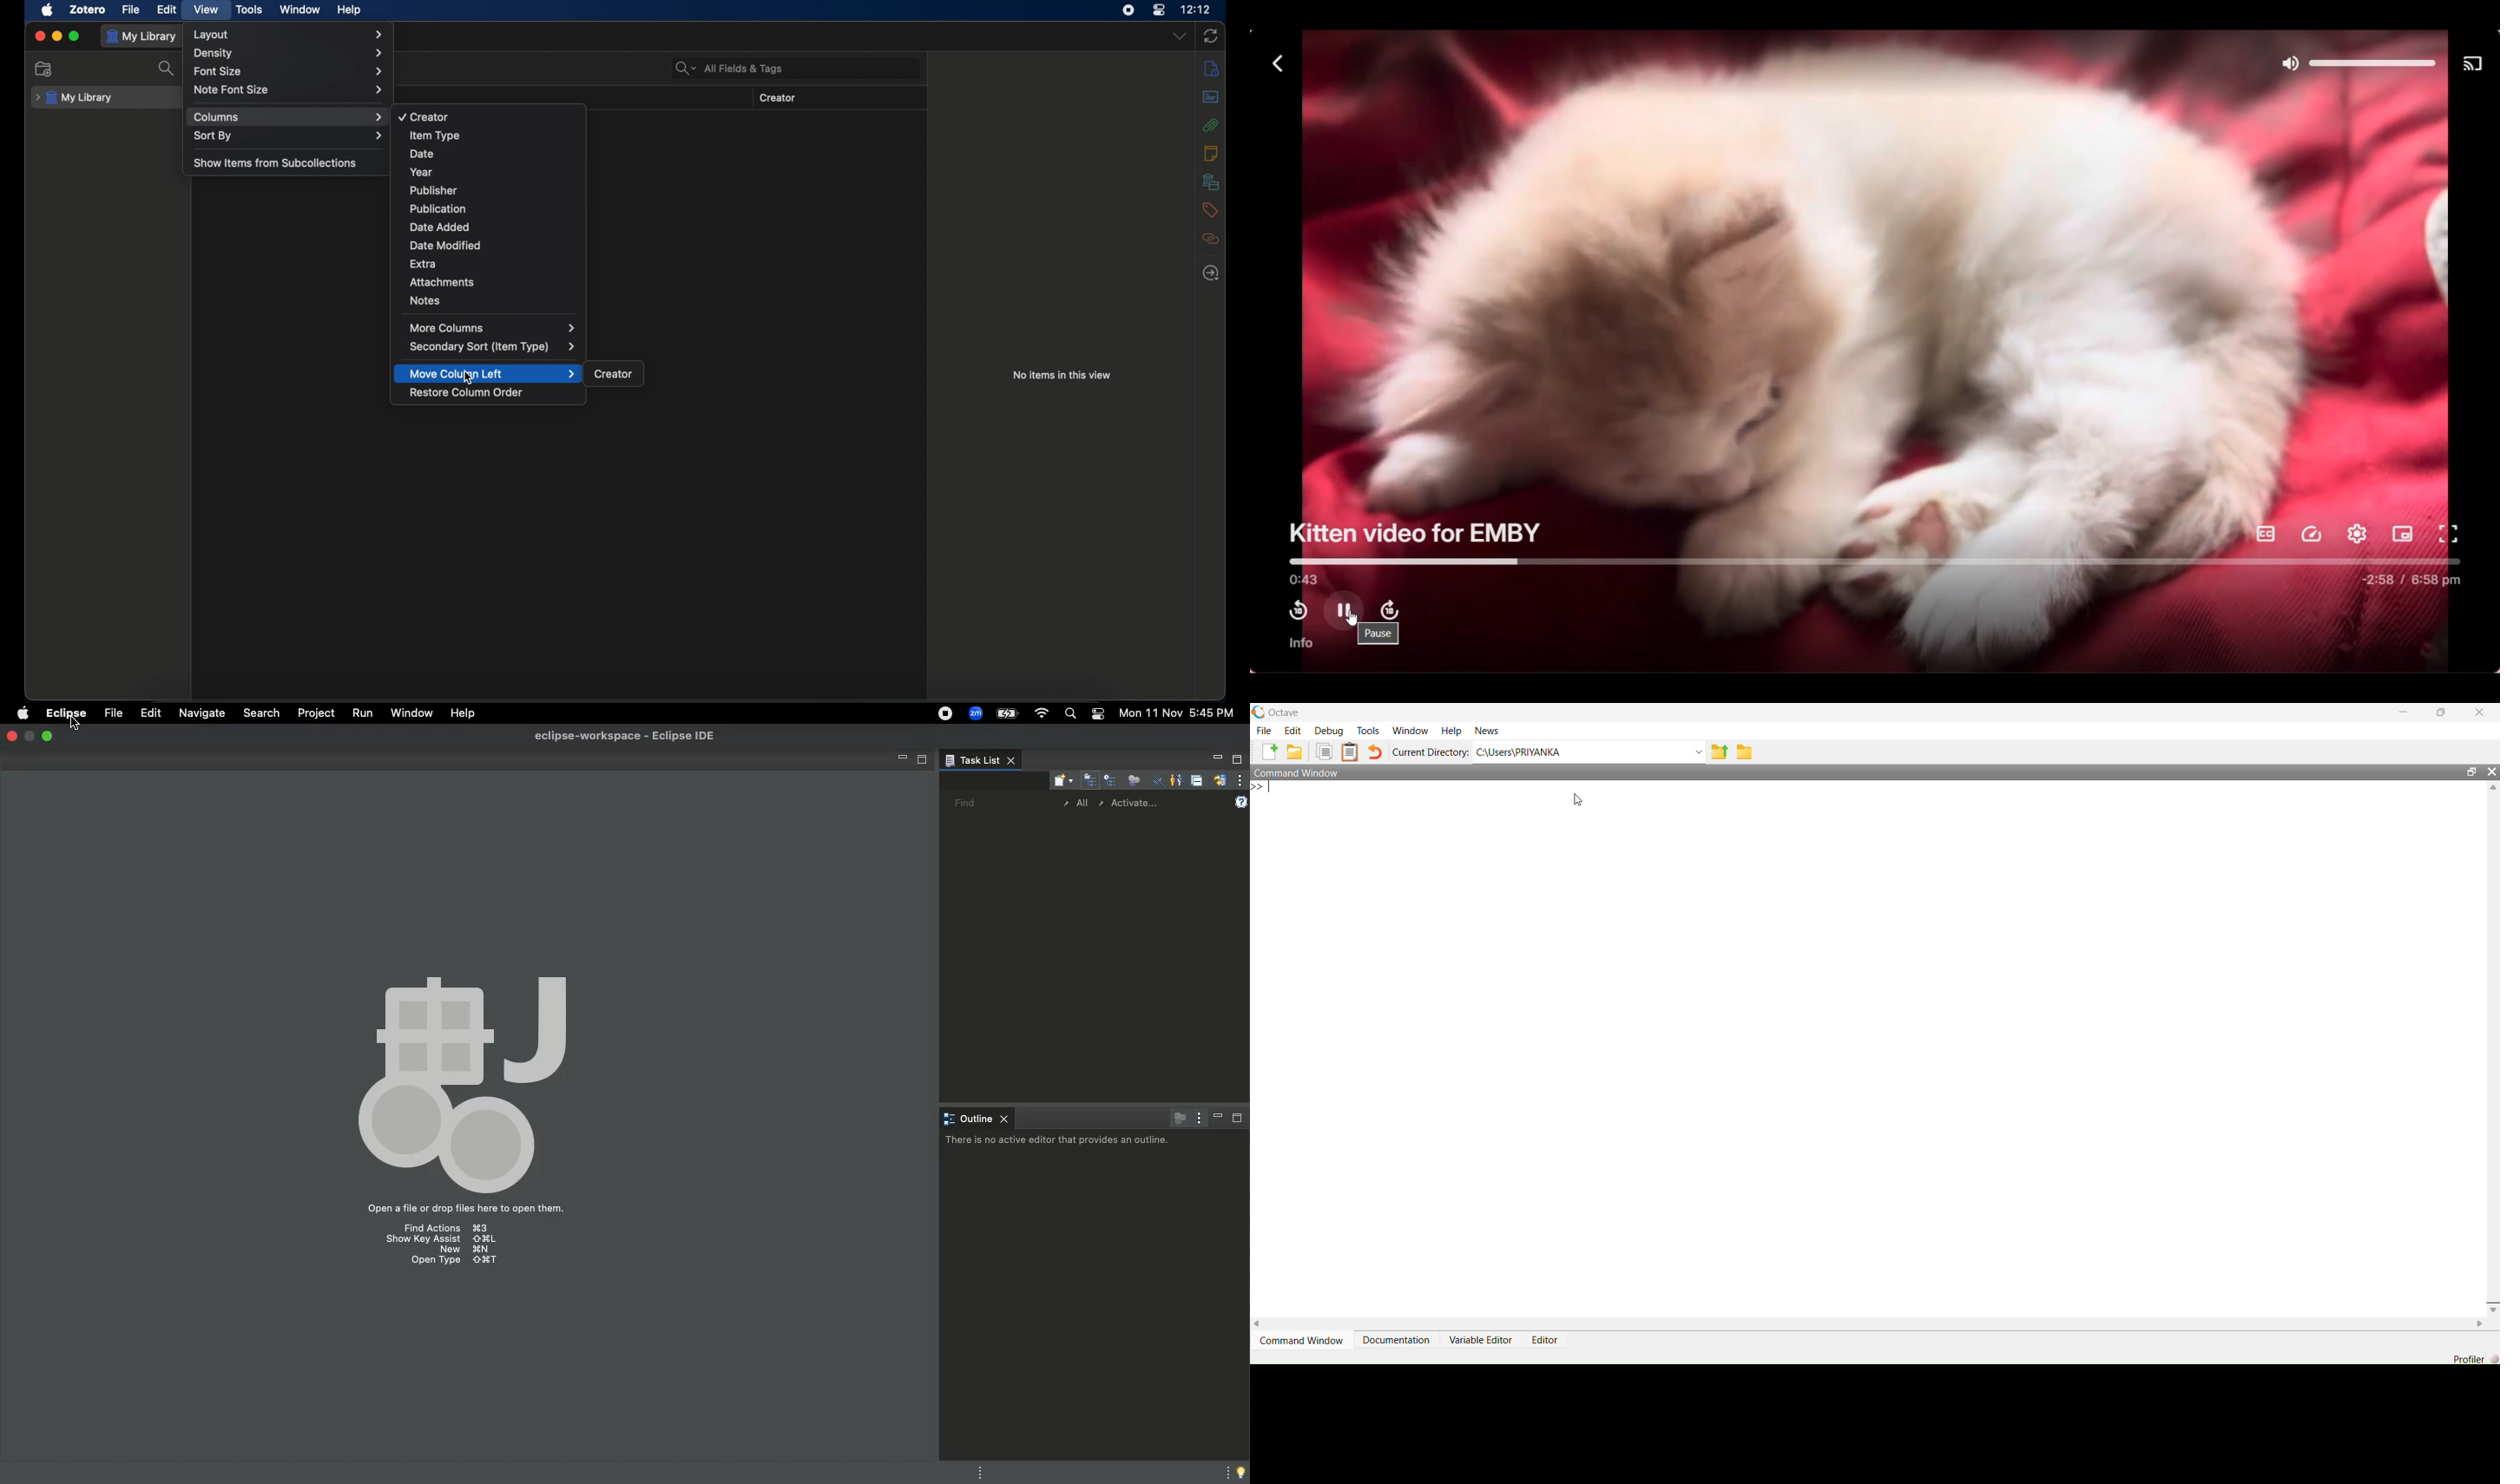 This screenshot has width=2520, height=1484. What do you see at coordinates (437, 208) in the screenshot?
I see `publication` at bounding box center [437, 208].